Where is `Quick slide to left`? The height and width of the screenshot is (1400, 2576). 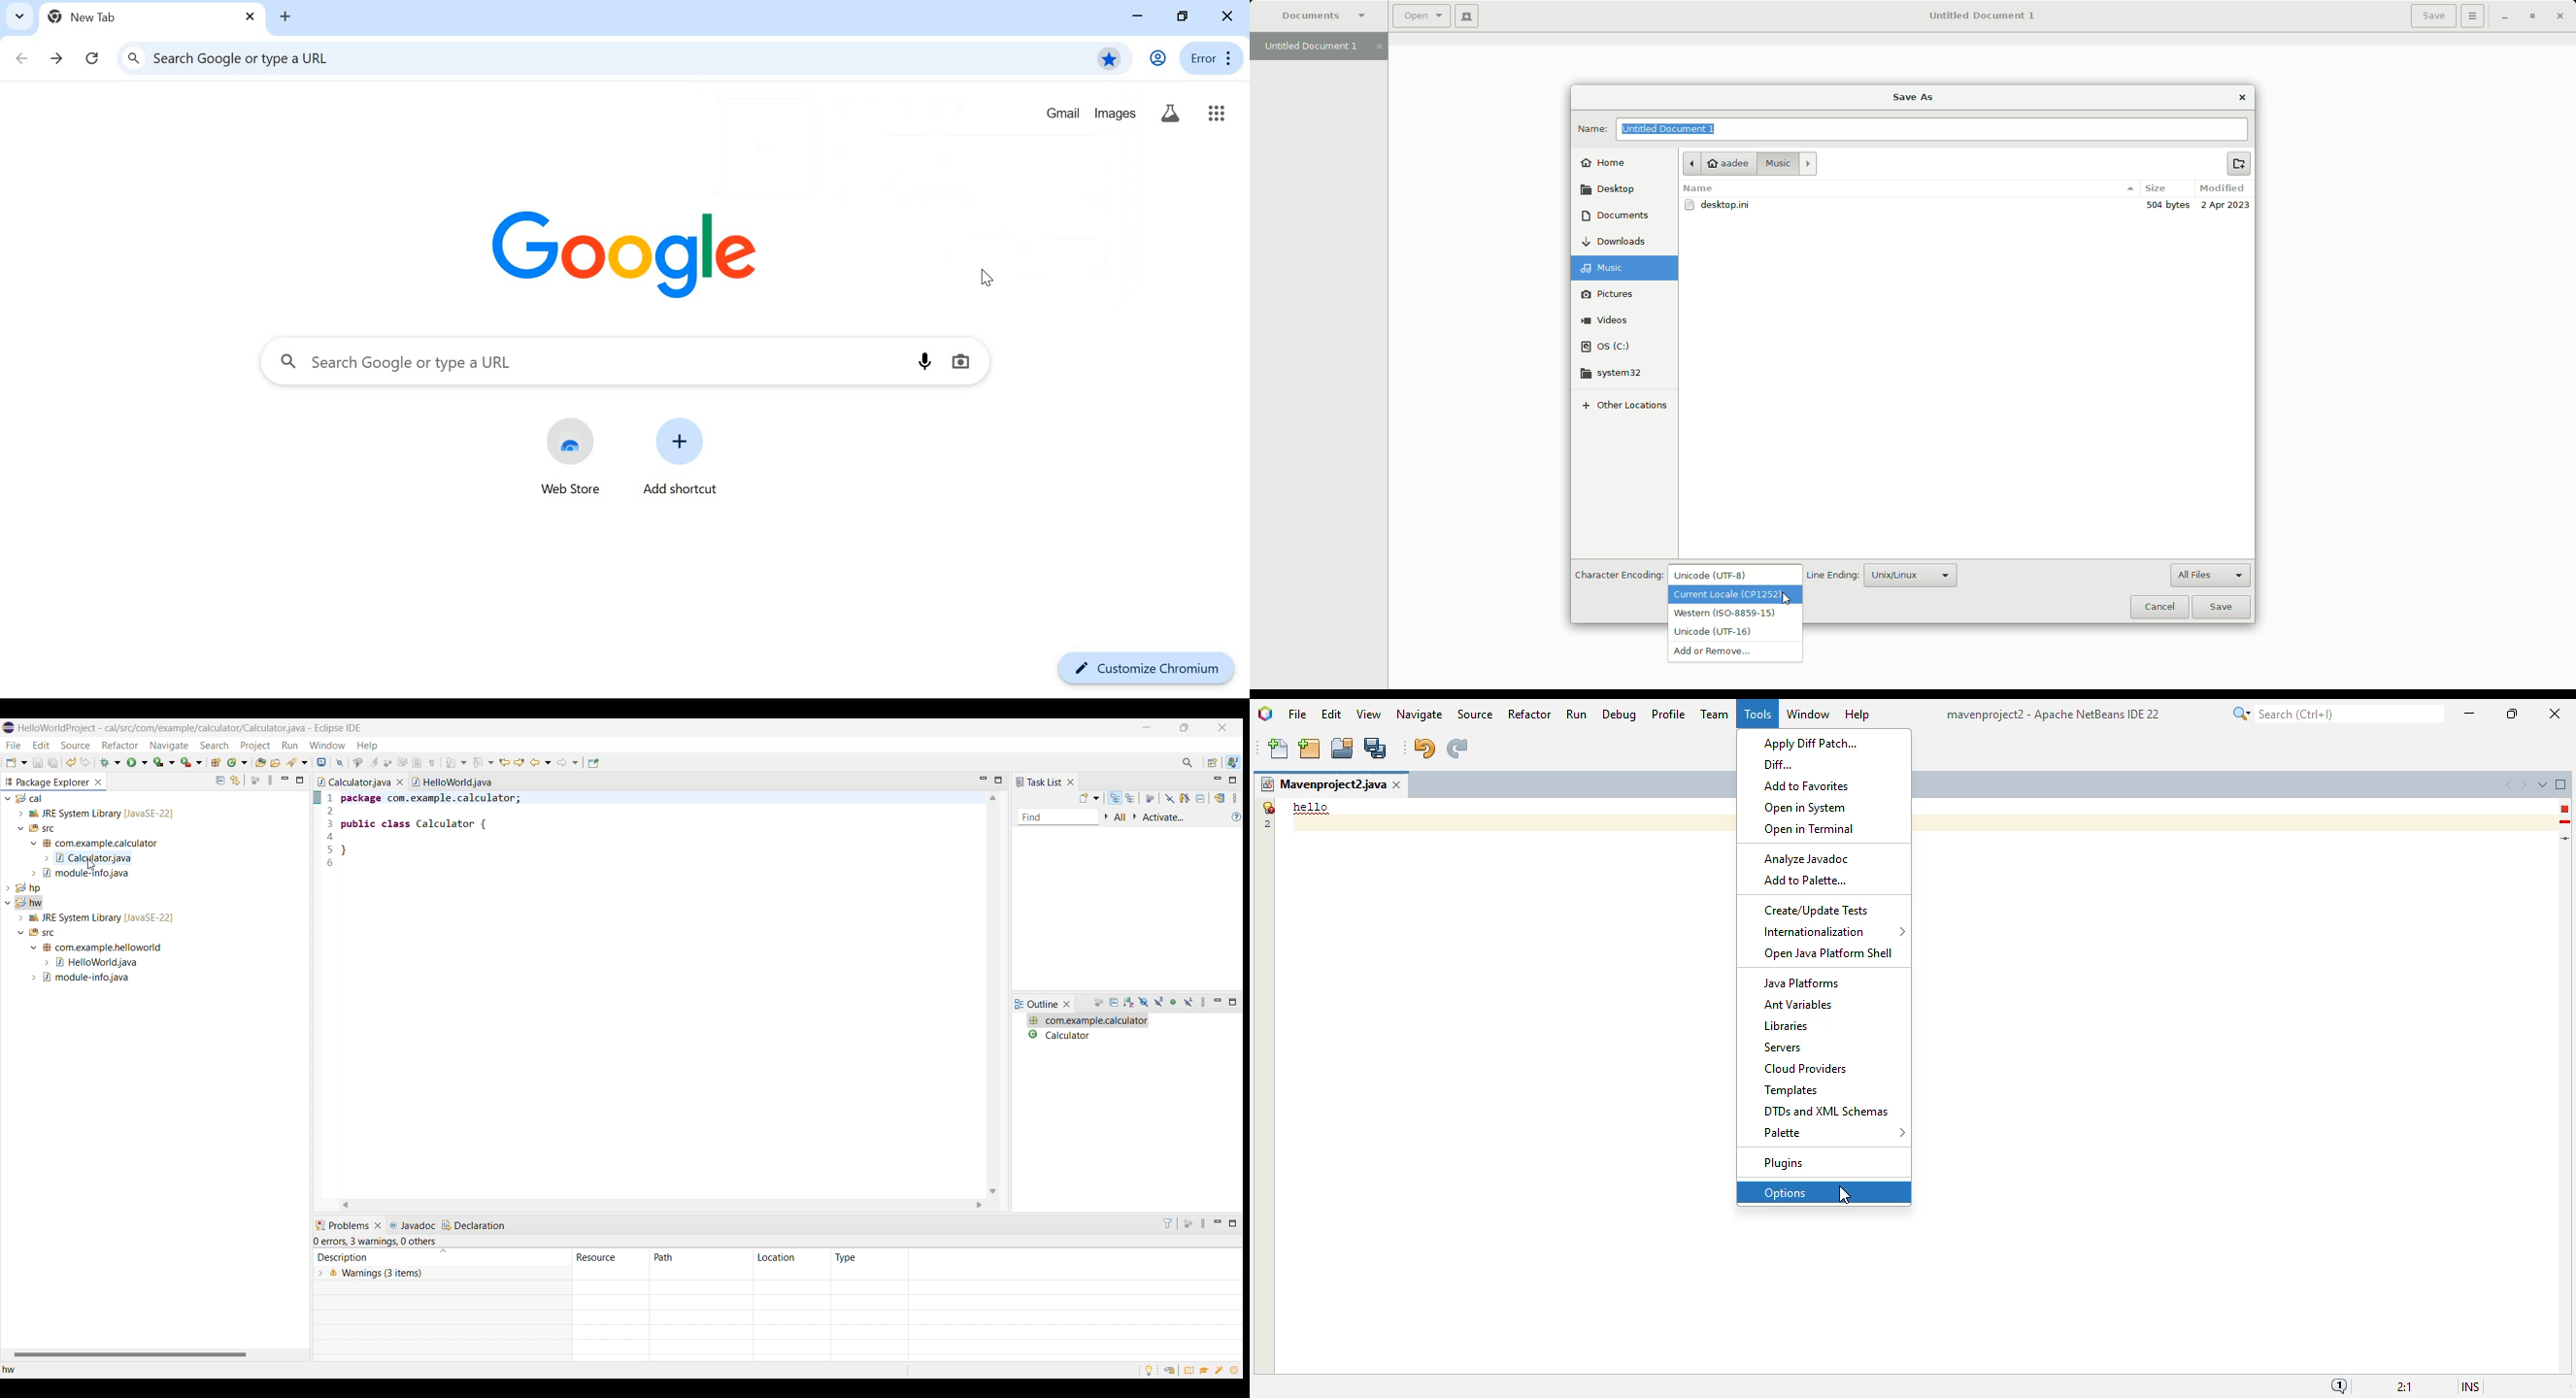 Quick slide to left is located at coordinates (345, 1205).